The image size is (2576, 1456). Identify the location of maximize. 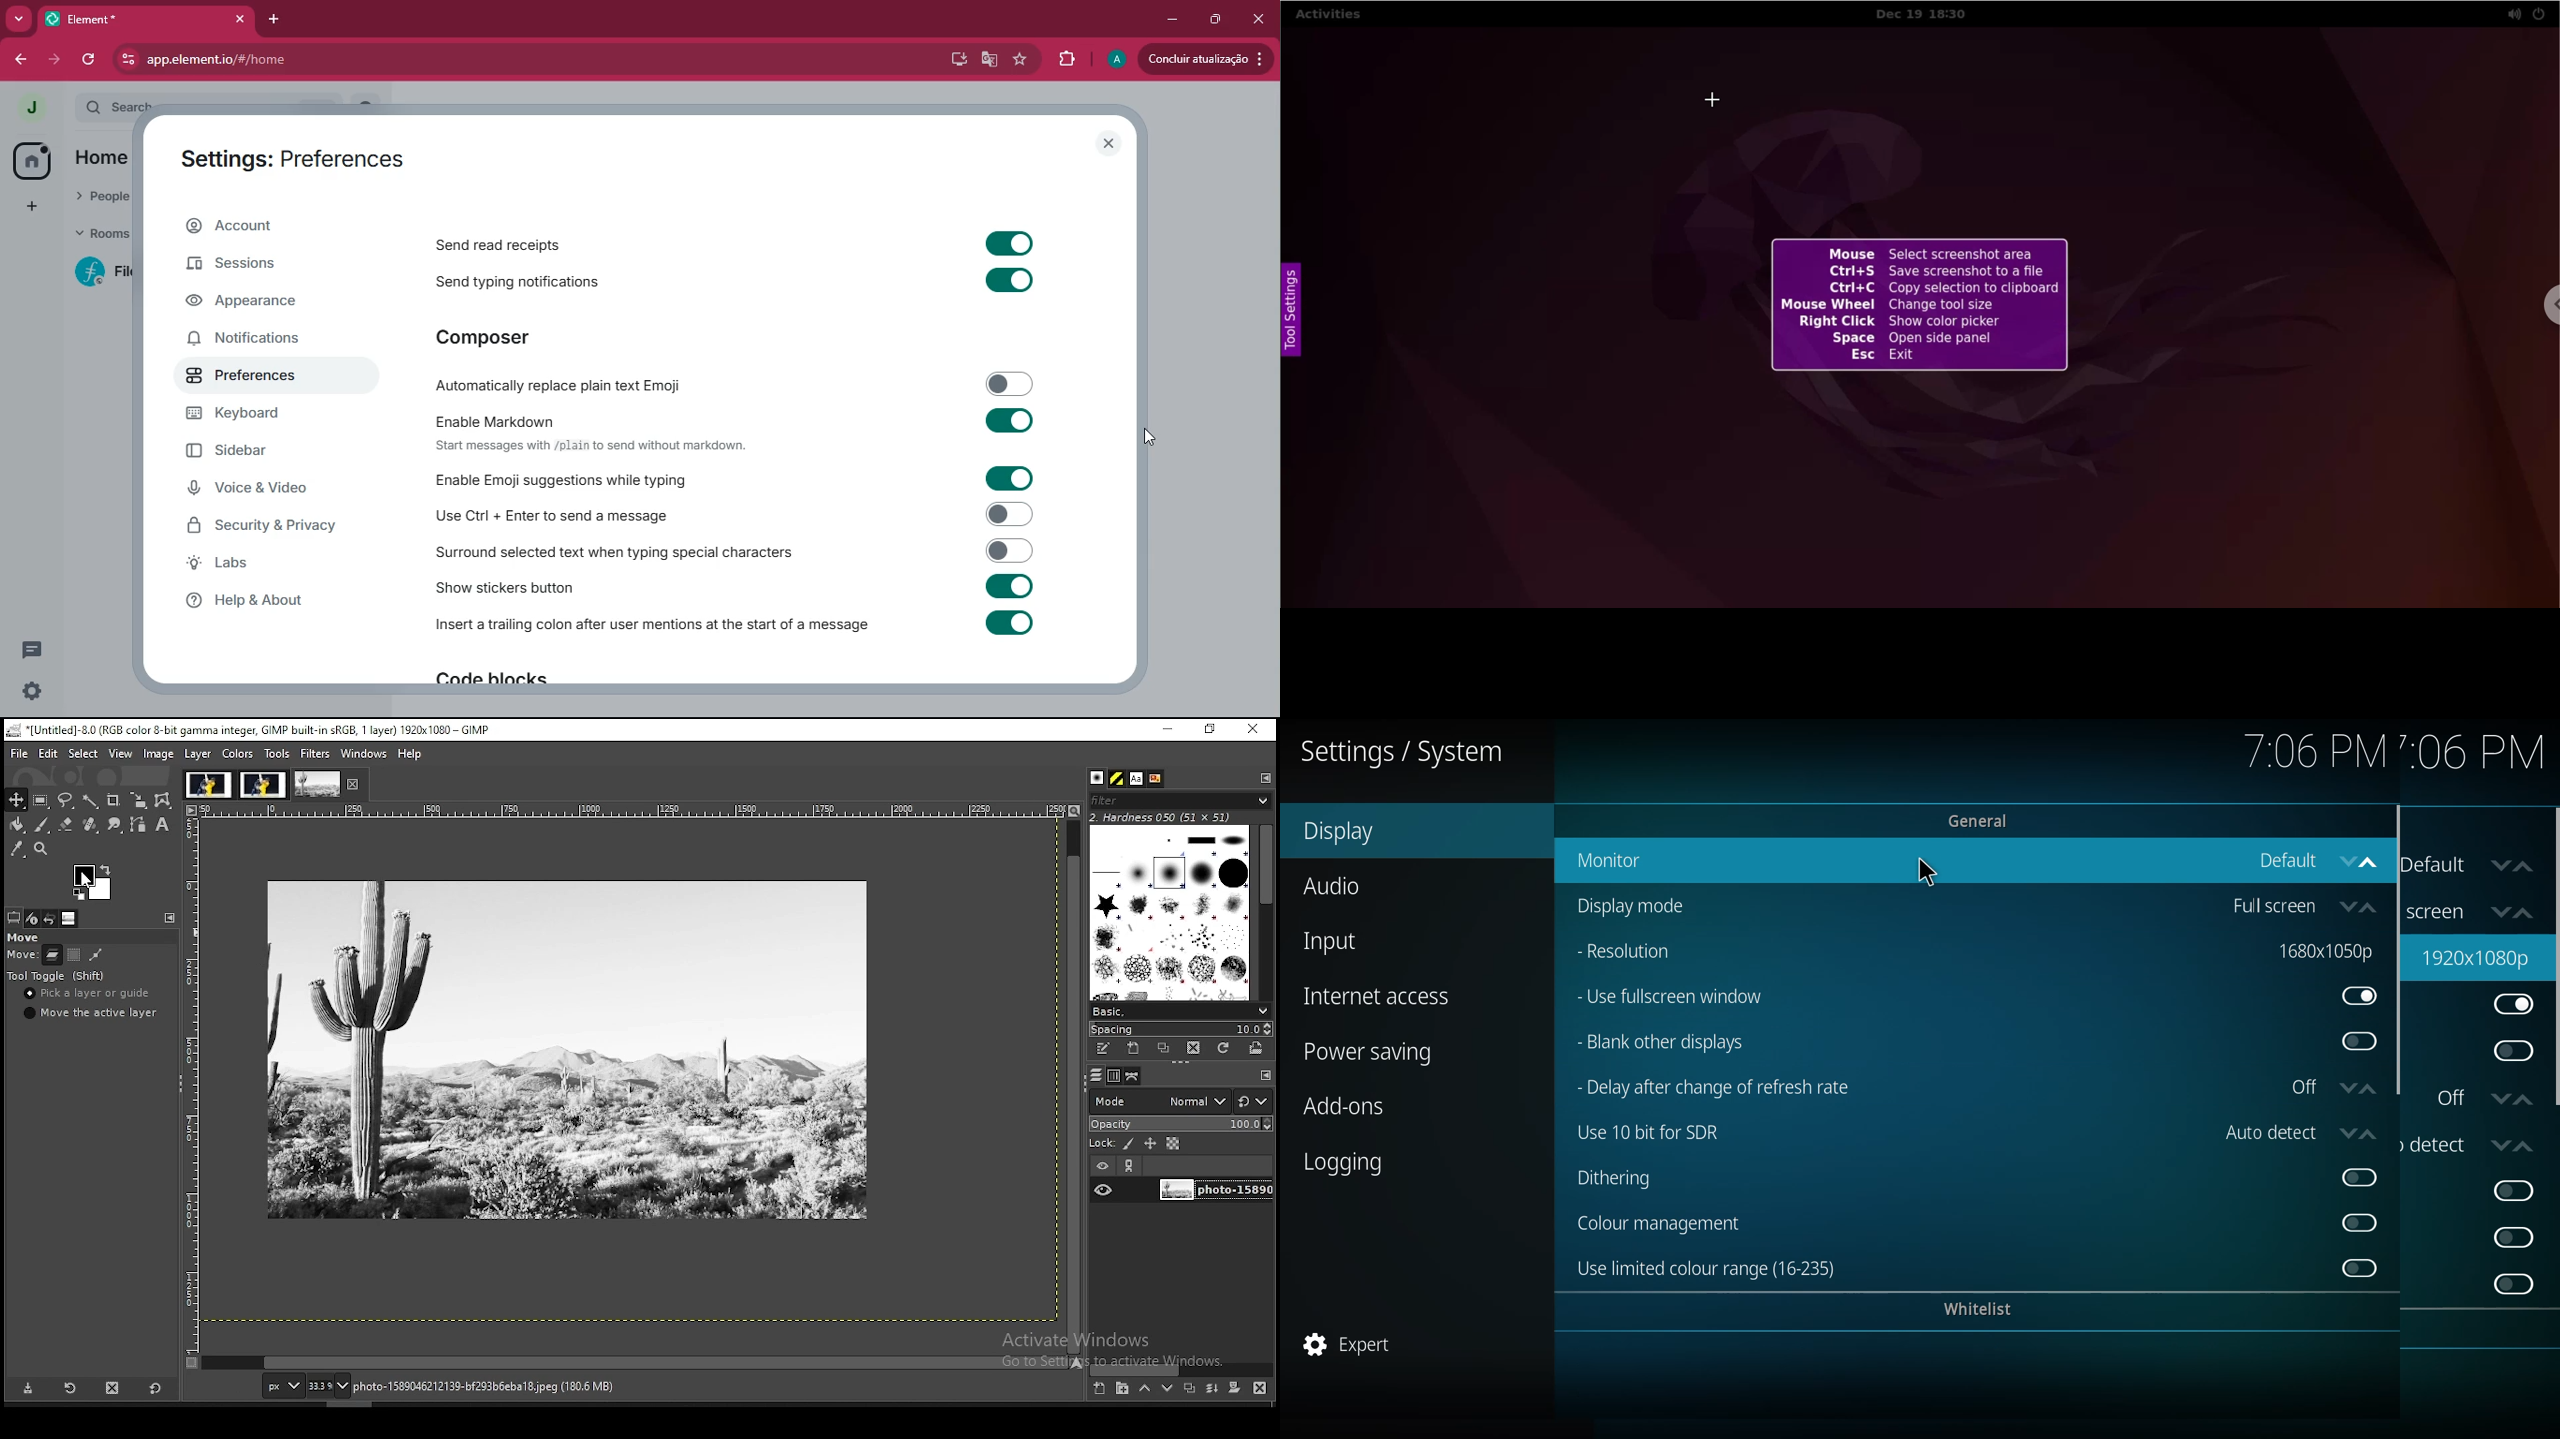
(1213, 18).